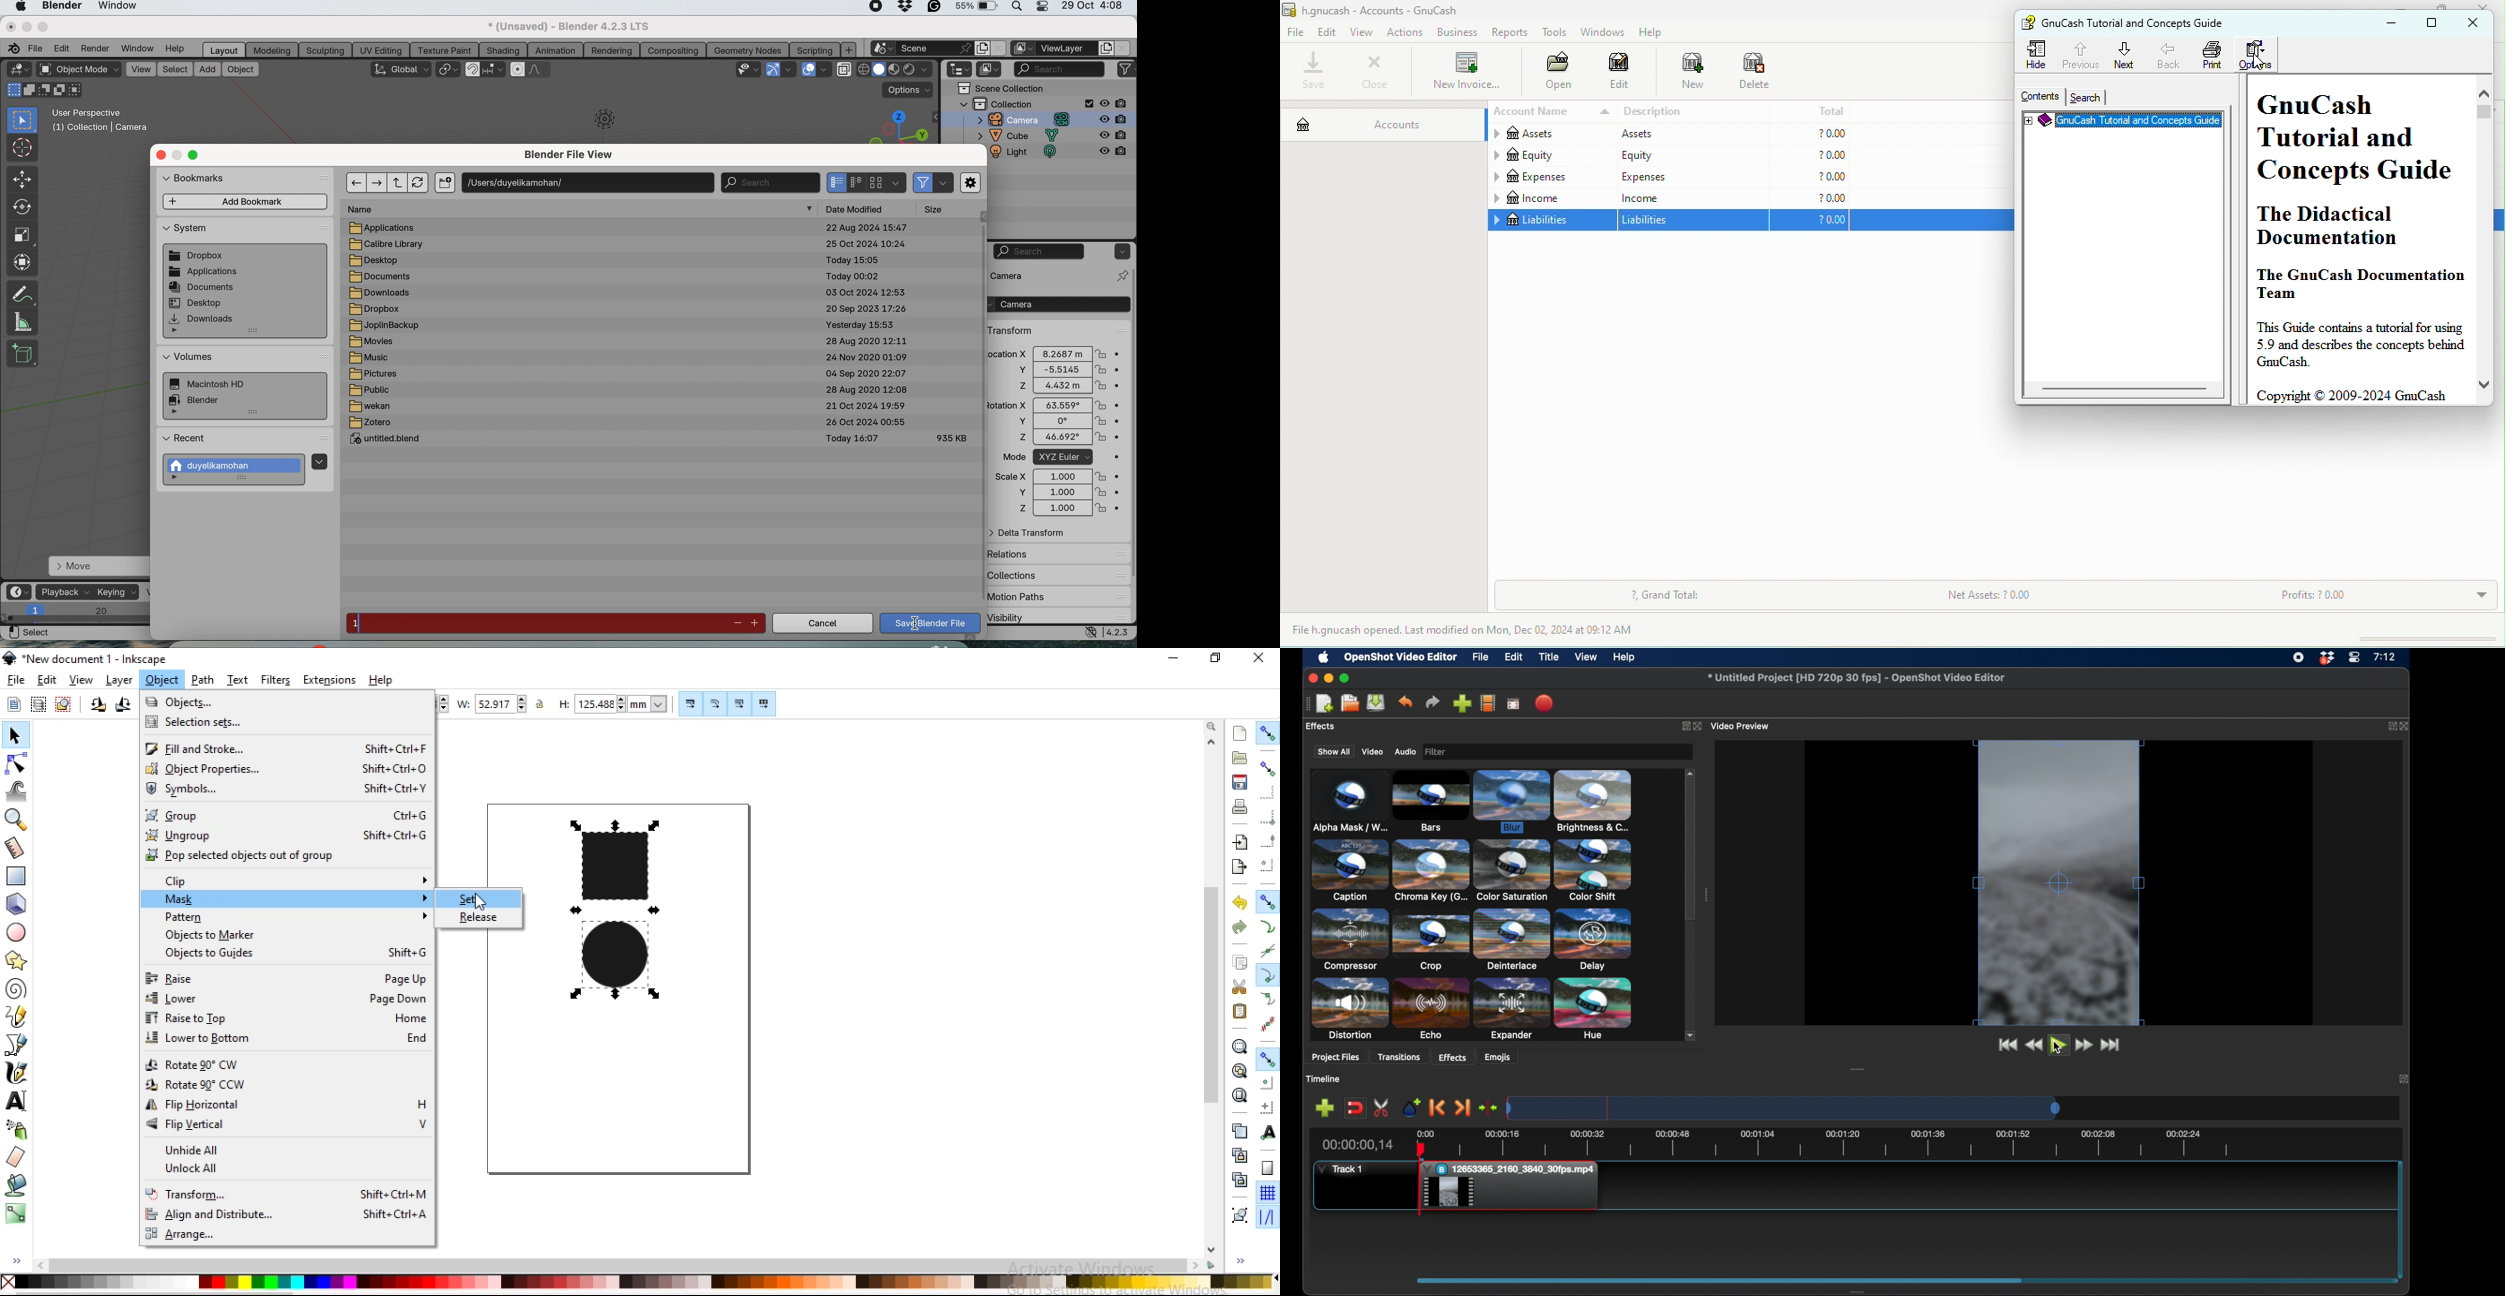  What do you see at coordinates (1655, 32) in the screenshot?
I see `help` at bounding box center [1655, 32].